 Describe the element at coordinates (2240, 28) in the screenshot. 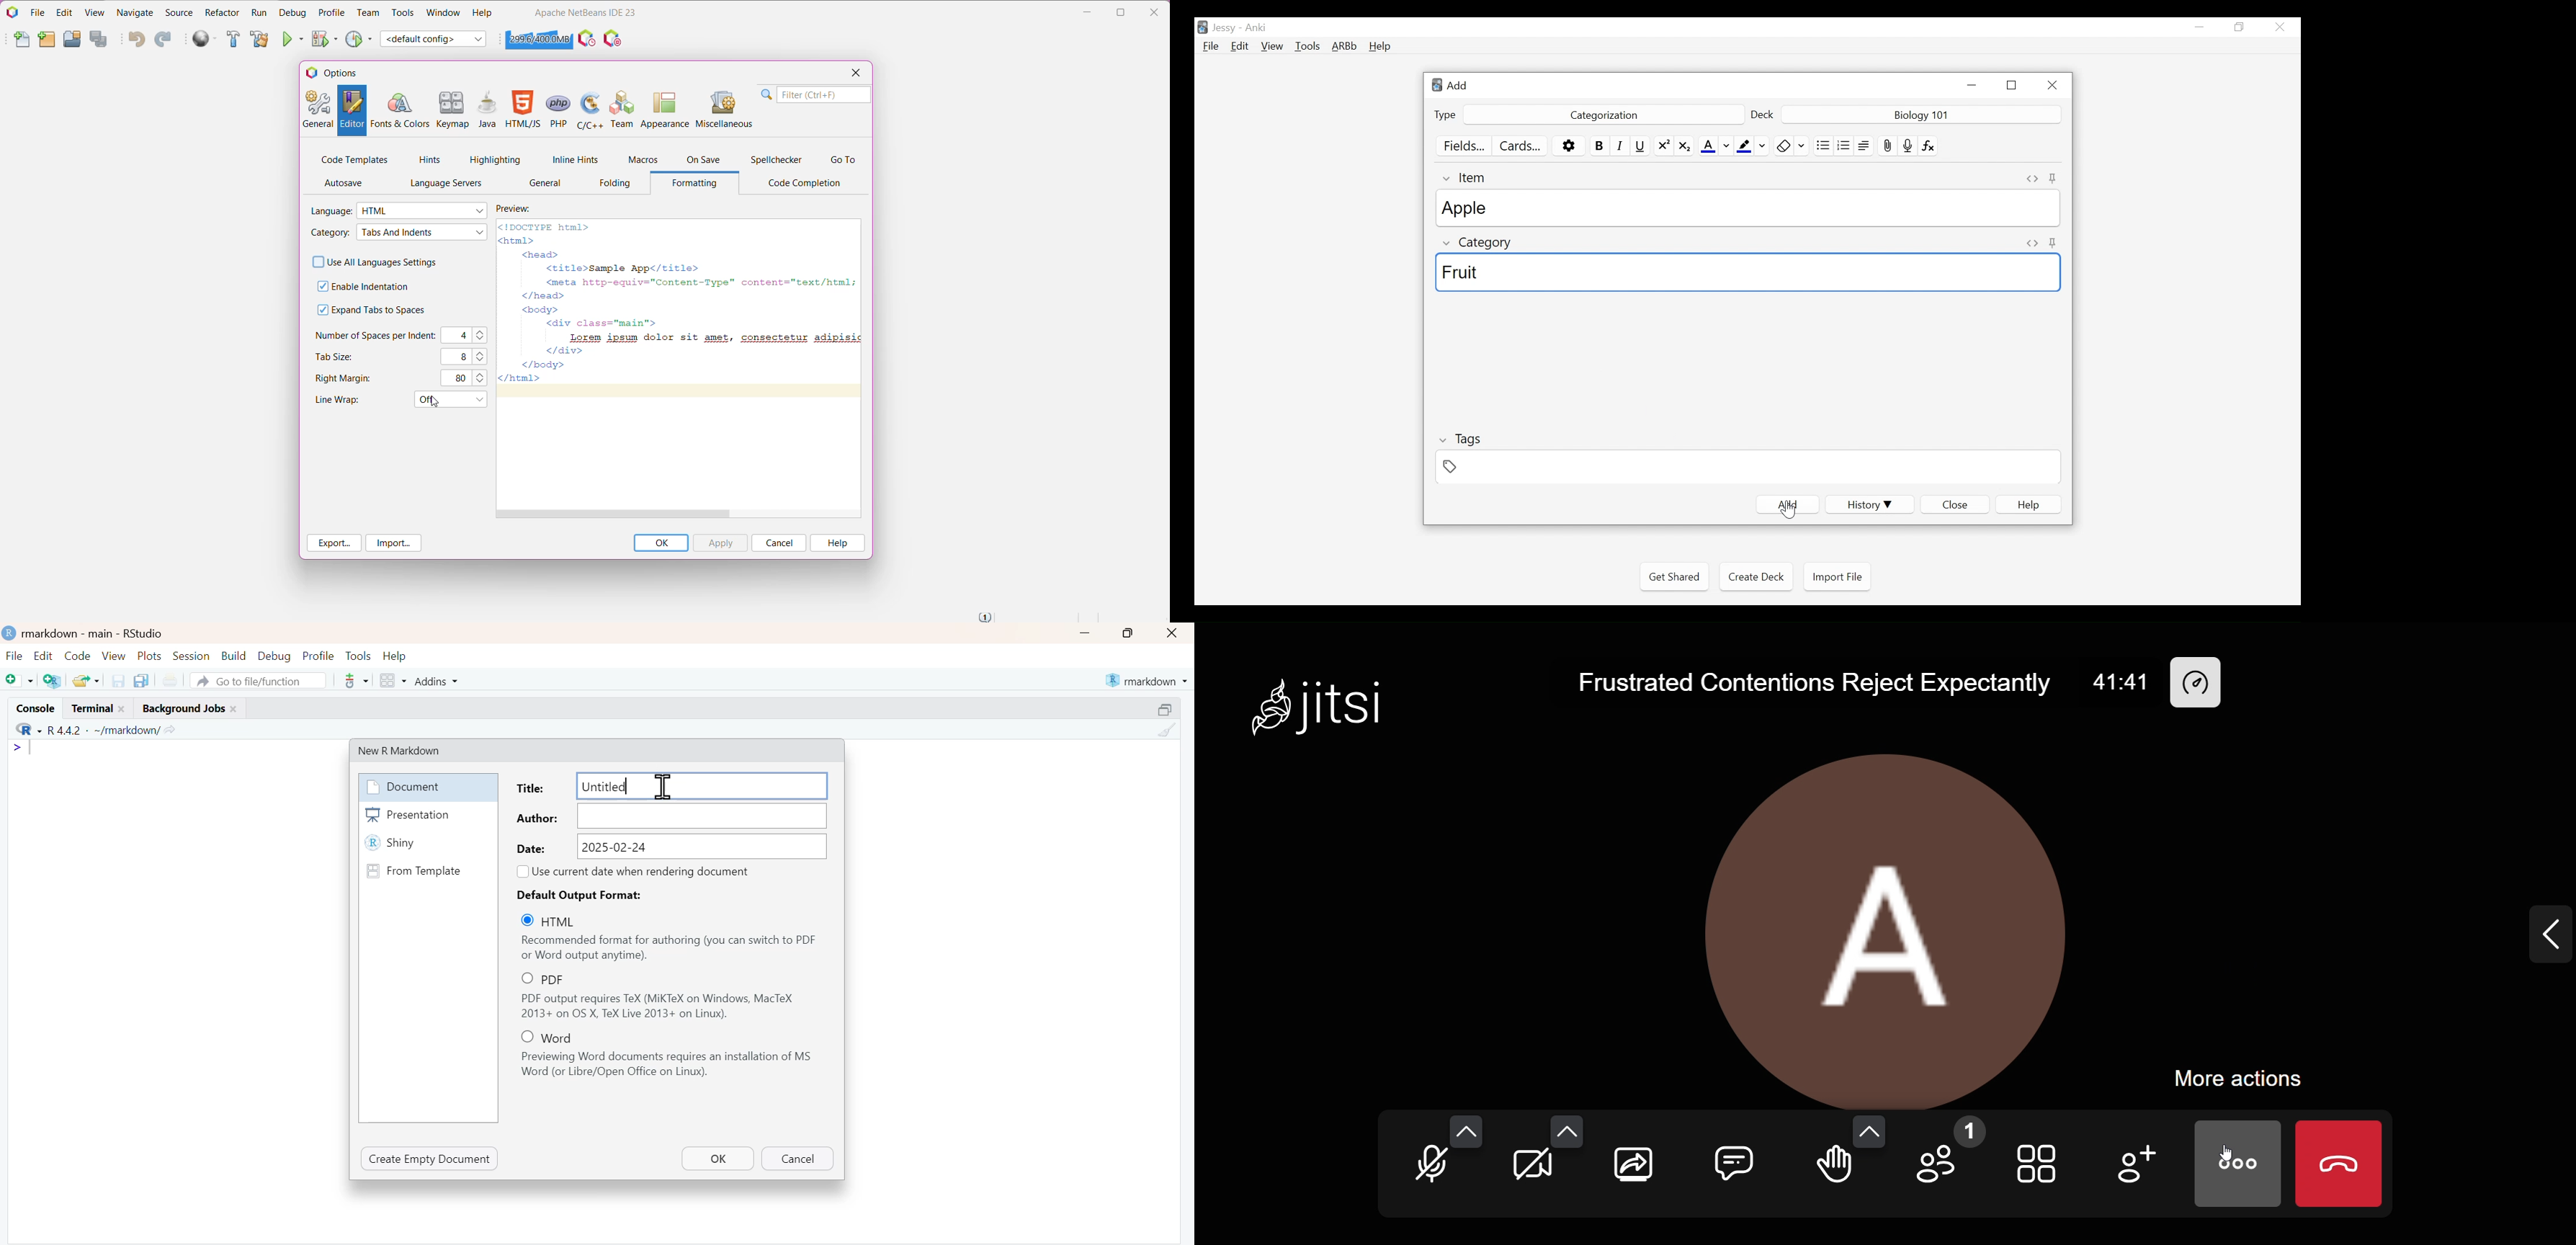

I see `Restore` at that location.